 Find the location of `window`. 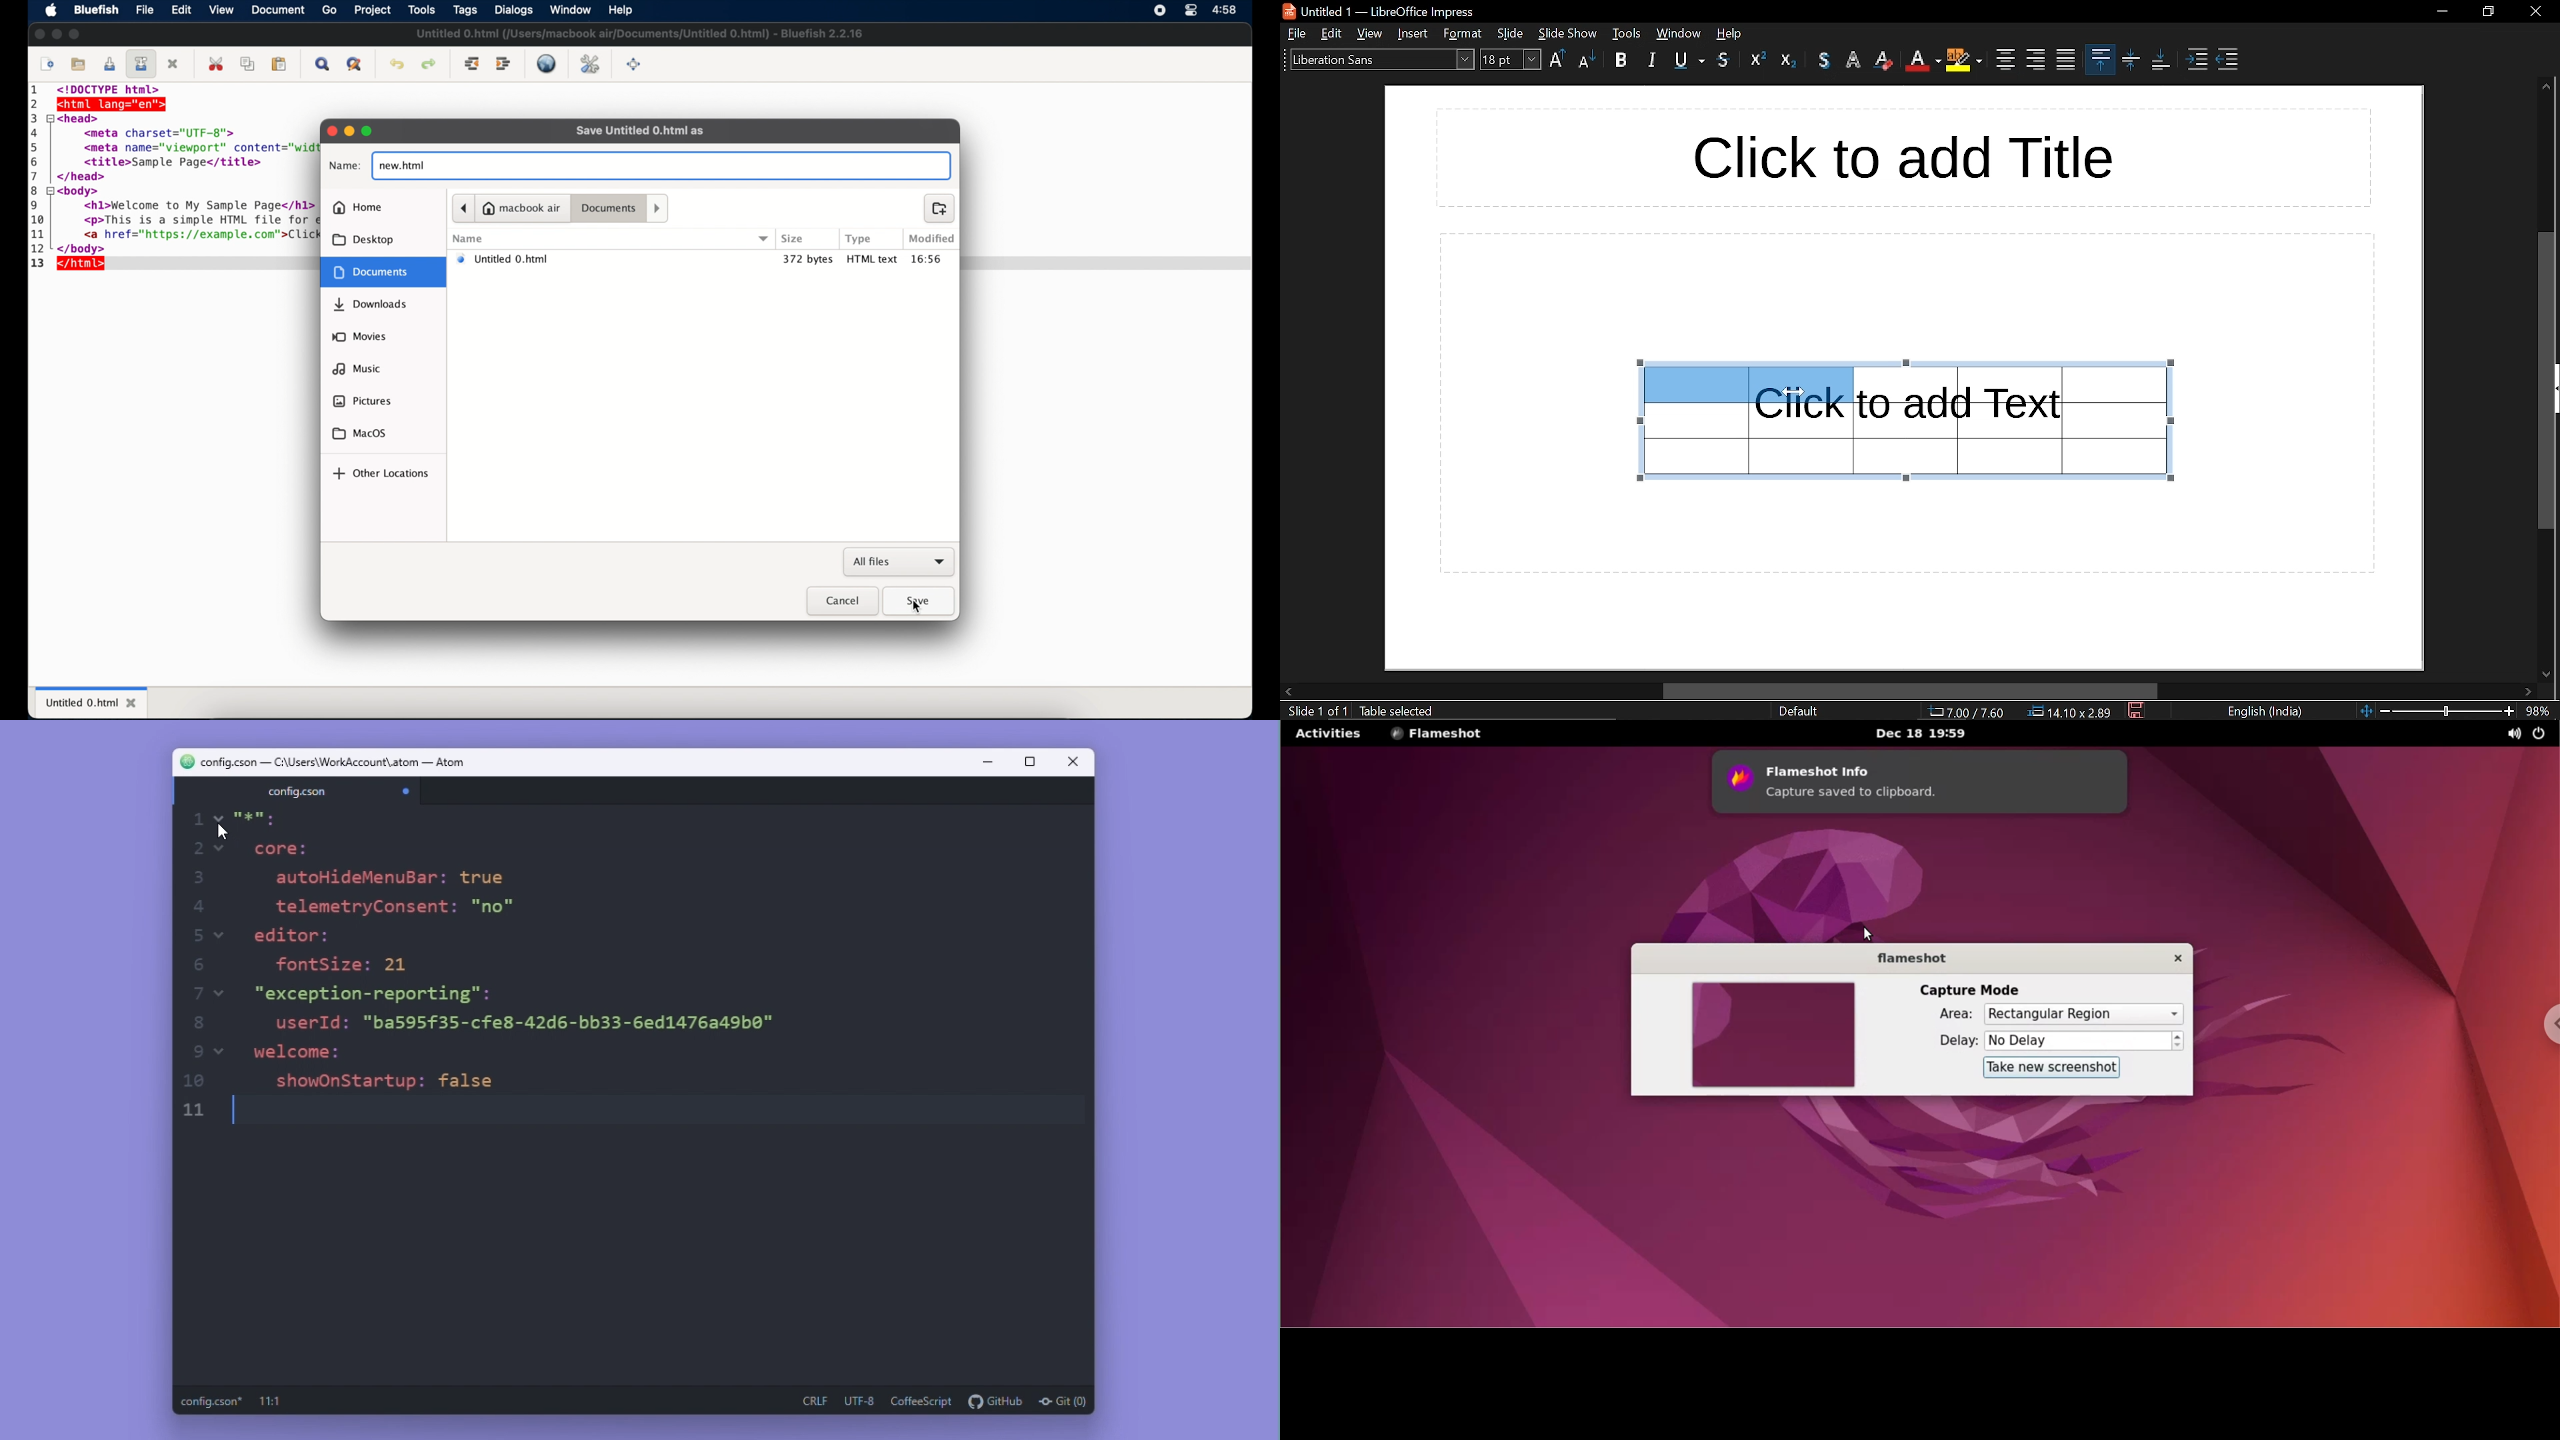

window is located at coordinates (571, 9).